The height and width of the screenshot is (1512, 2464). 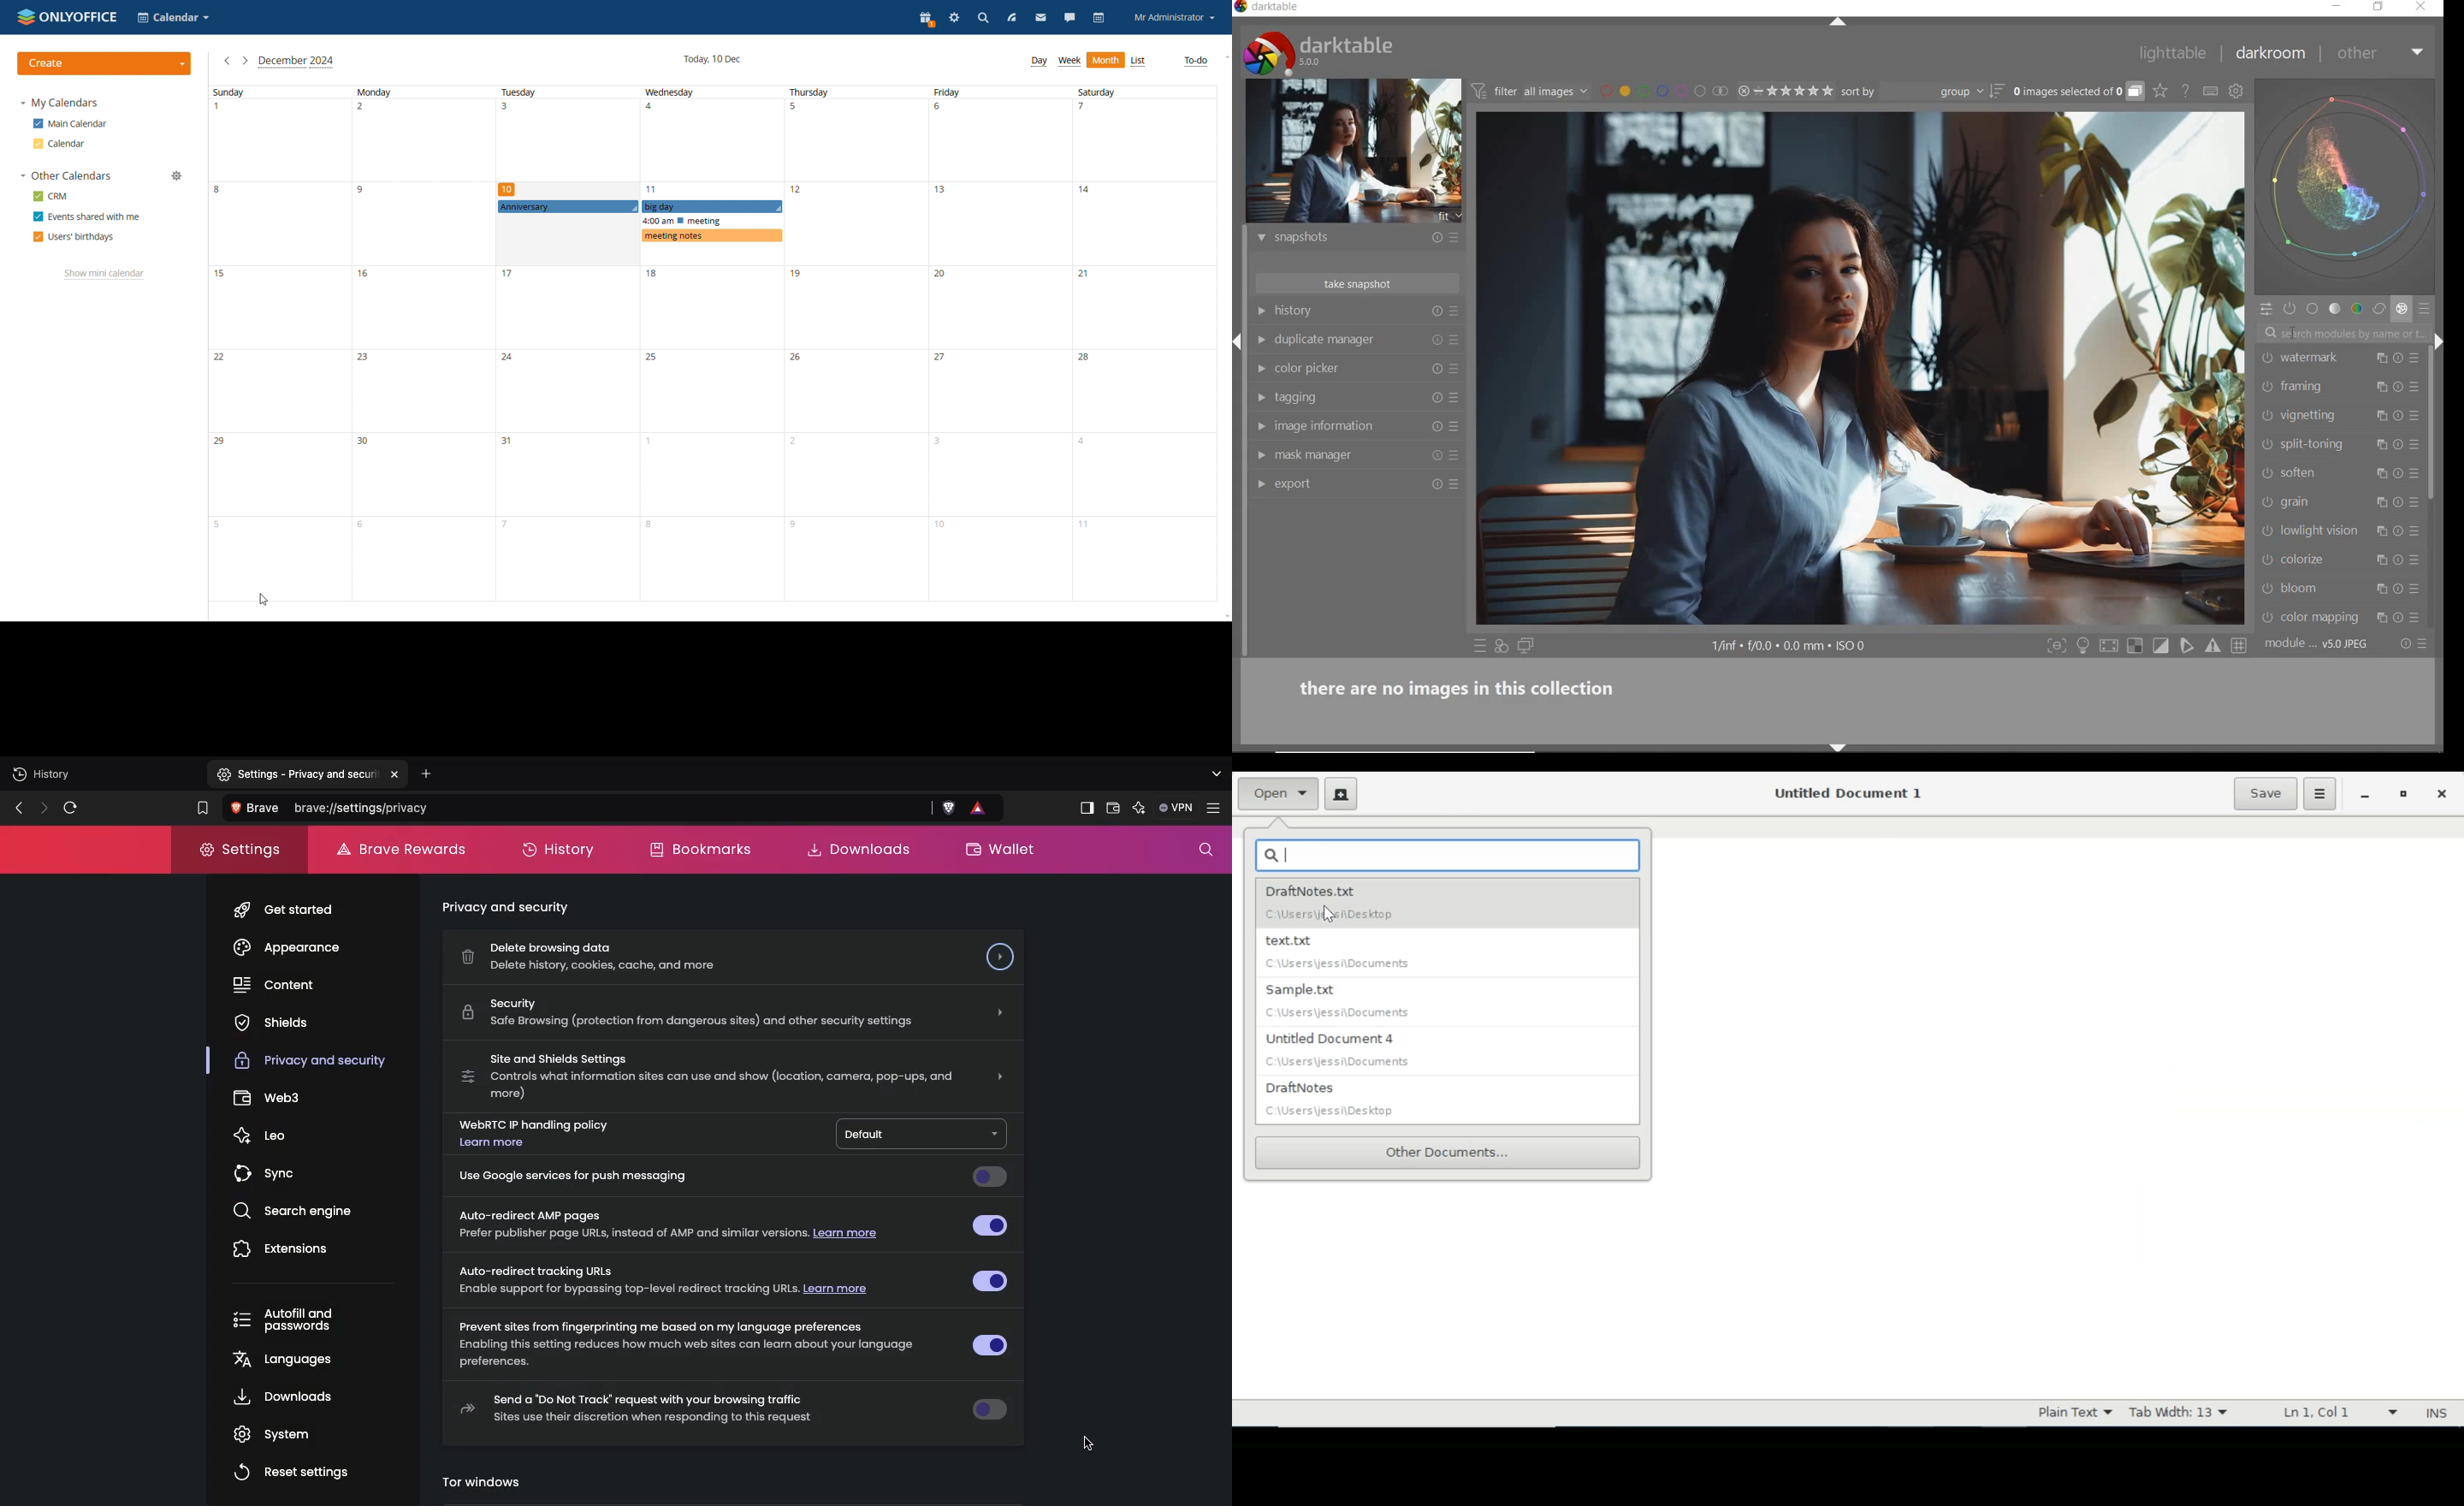 What do you see at coordinates (2379, 309) in the screenshot?
I see `correct` at bounding box center [2379, 309].